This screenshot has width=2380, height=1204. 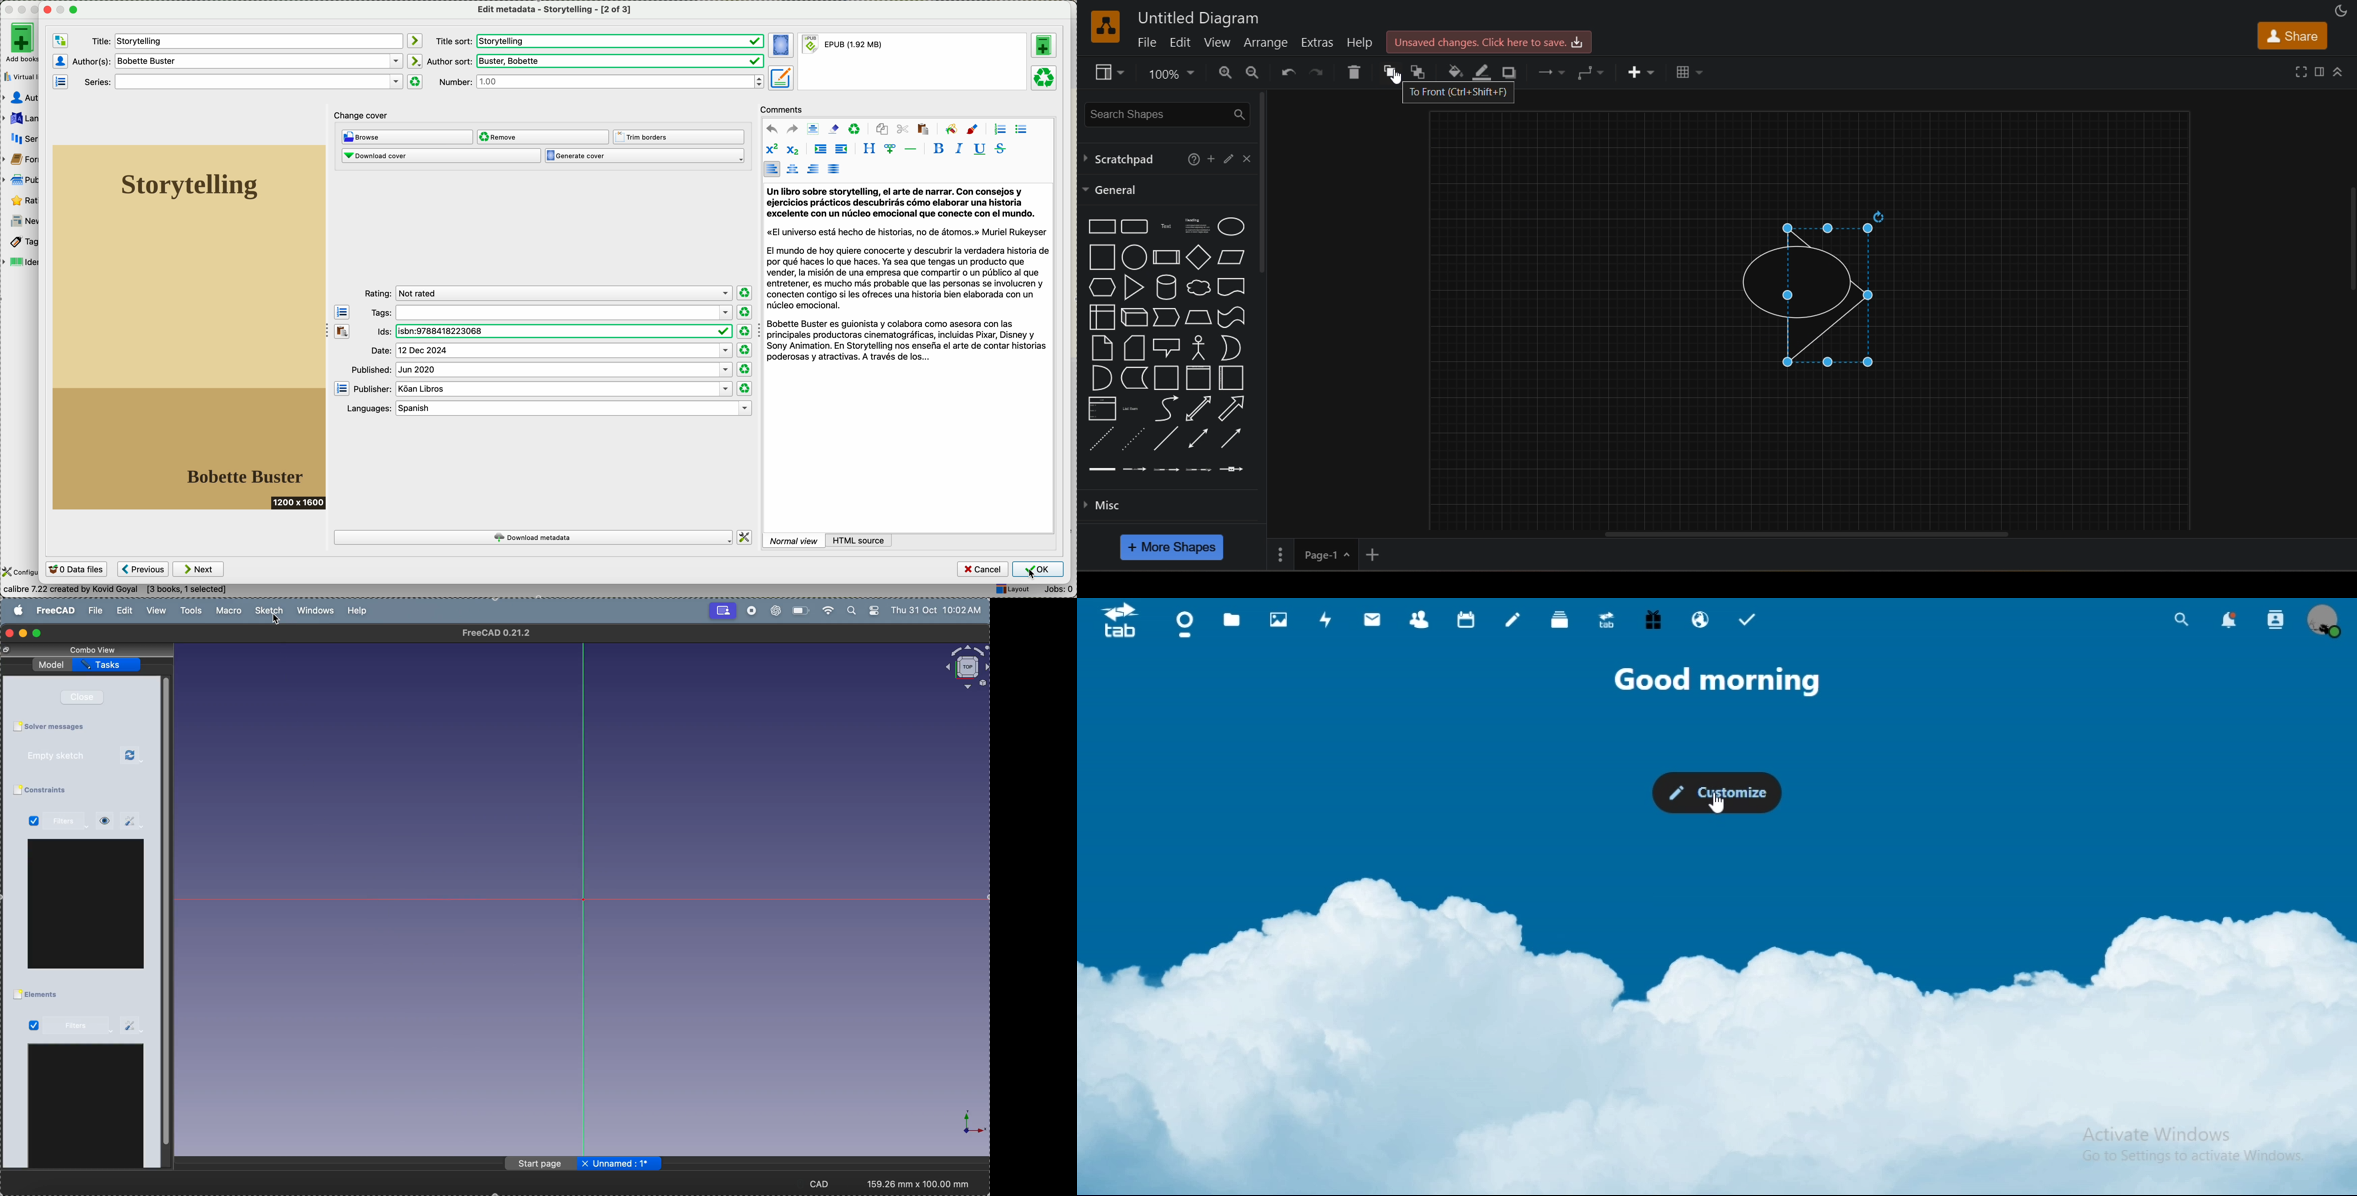 What do you see at coordinates (751, 611) in the screenshot?
I see `record` at bounding box center [751, 611].